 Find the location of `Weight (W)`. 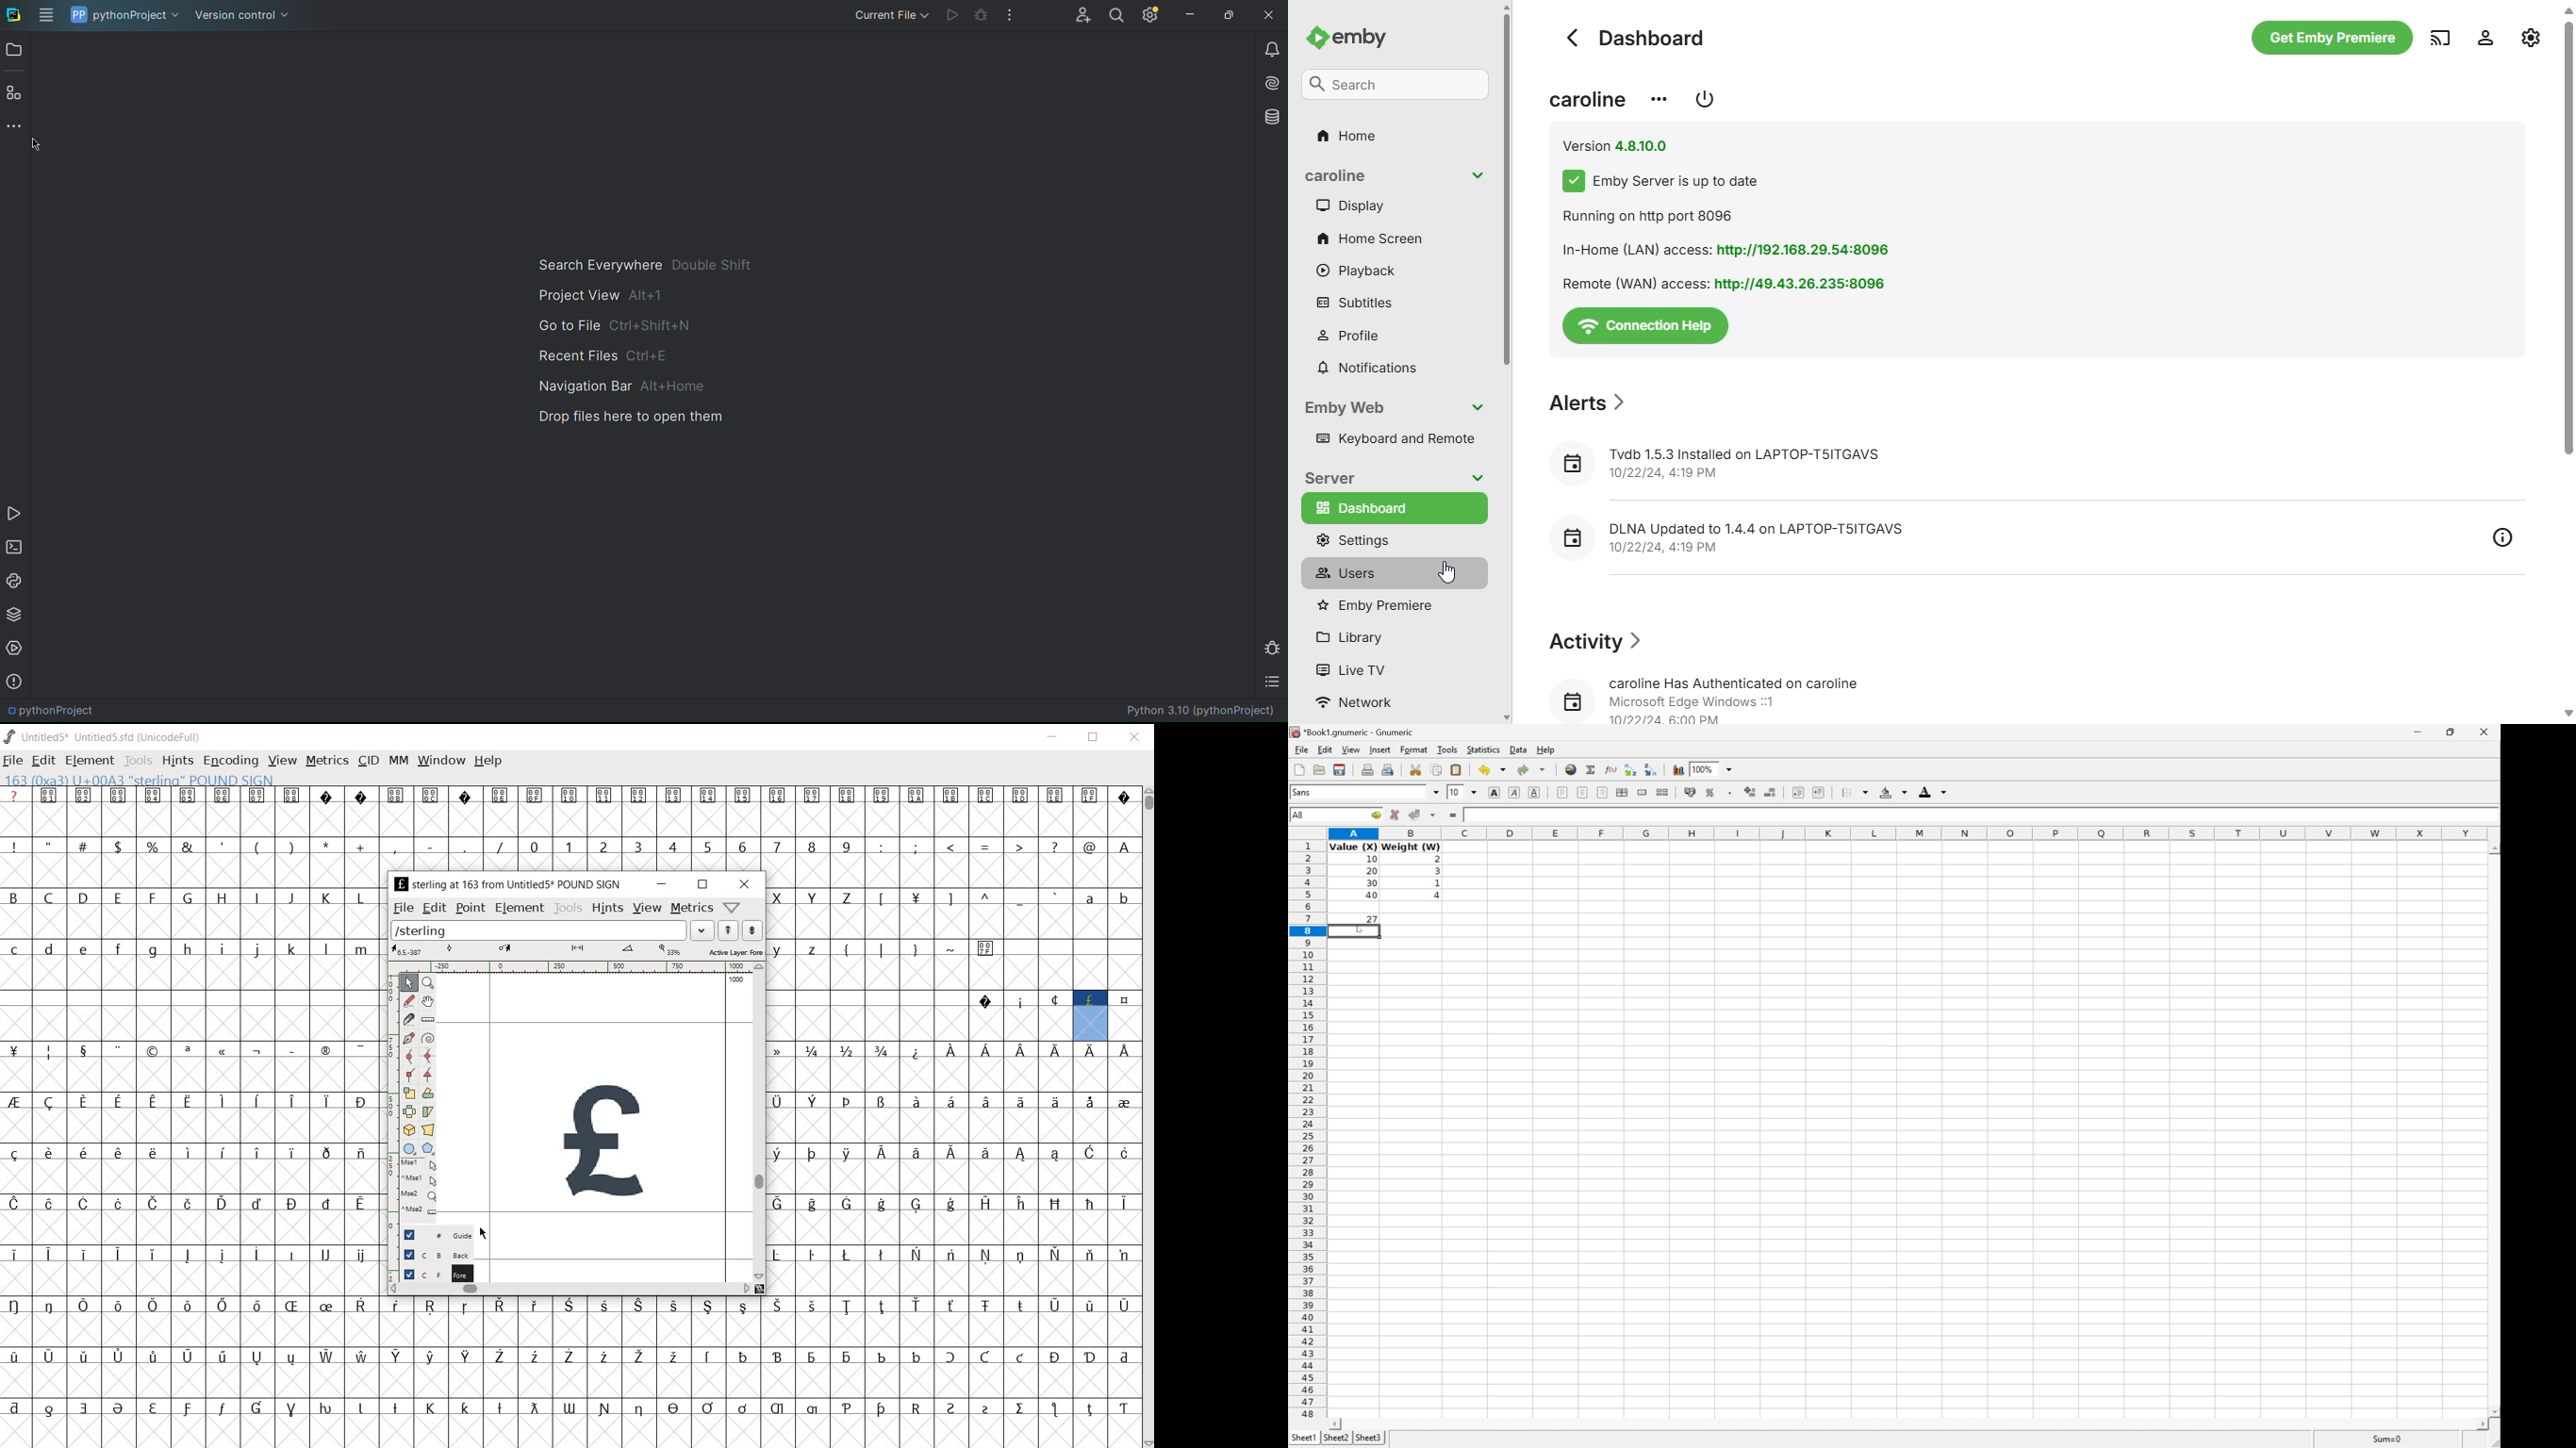

Weight (W) is located at coordinates (1411, 846).